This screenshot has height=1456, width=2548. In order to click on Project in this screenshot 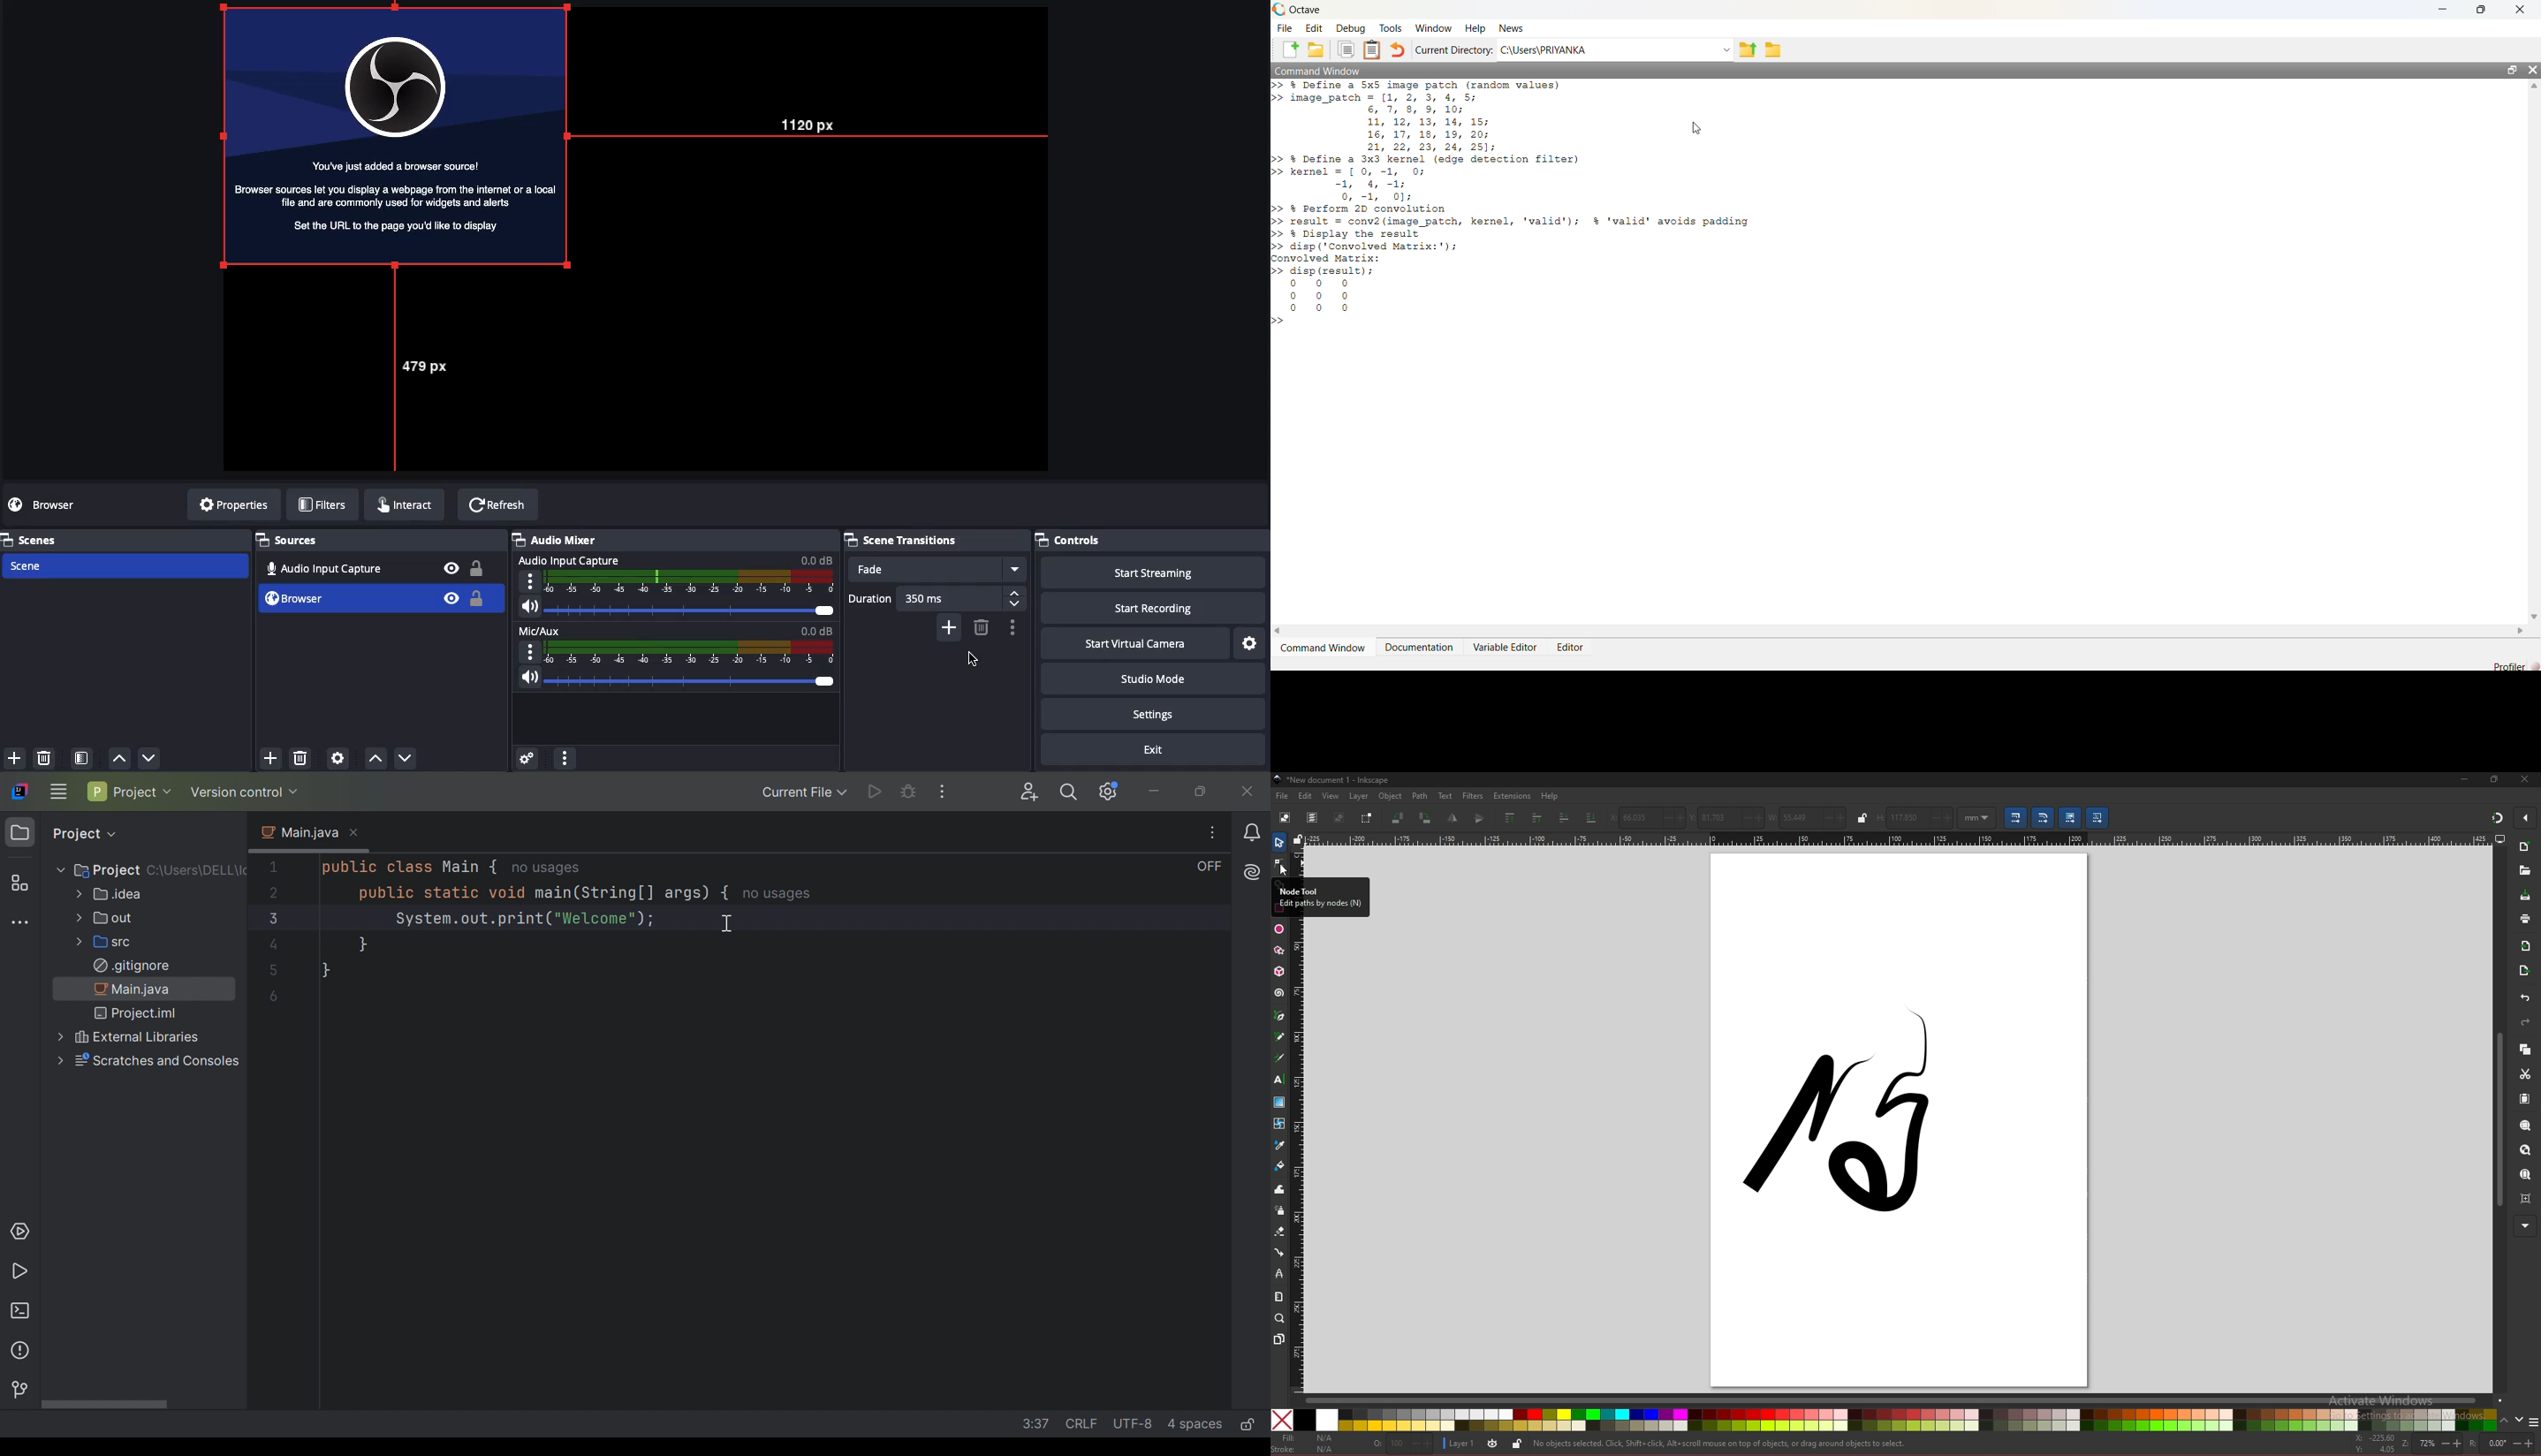, I will do `click(83, 834)`.